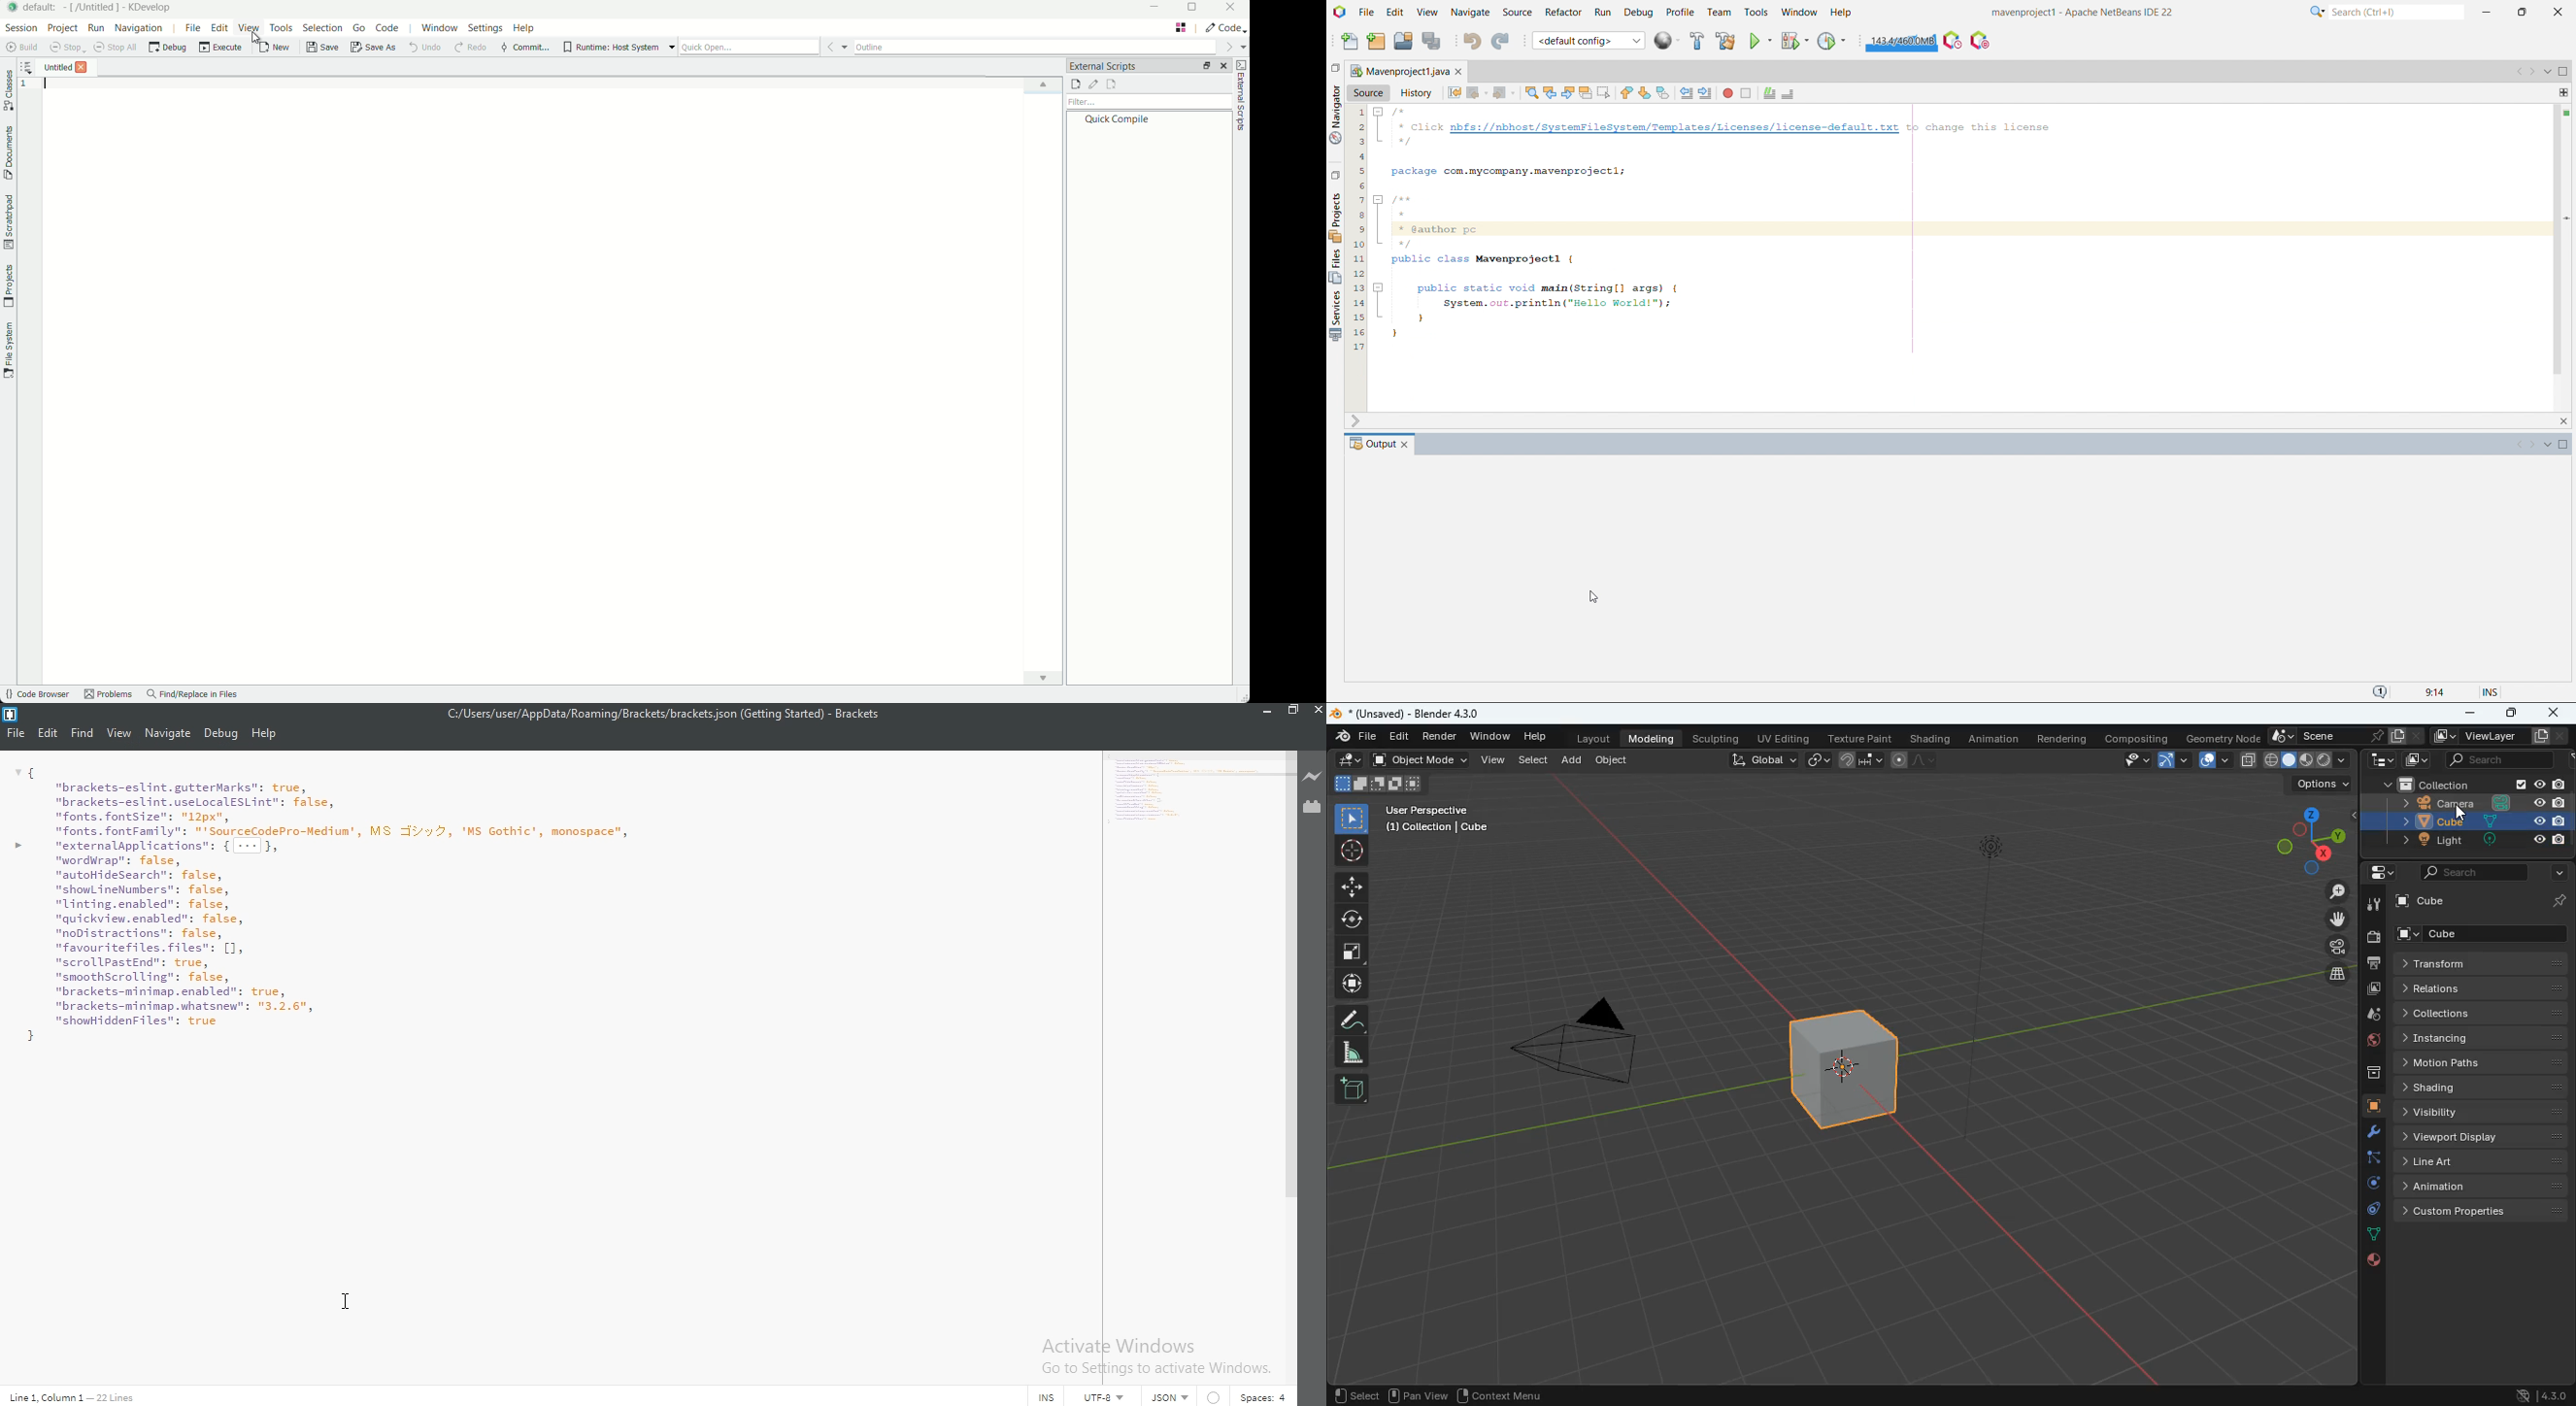  I want to click on move, so click(2328, 919).